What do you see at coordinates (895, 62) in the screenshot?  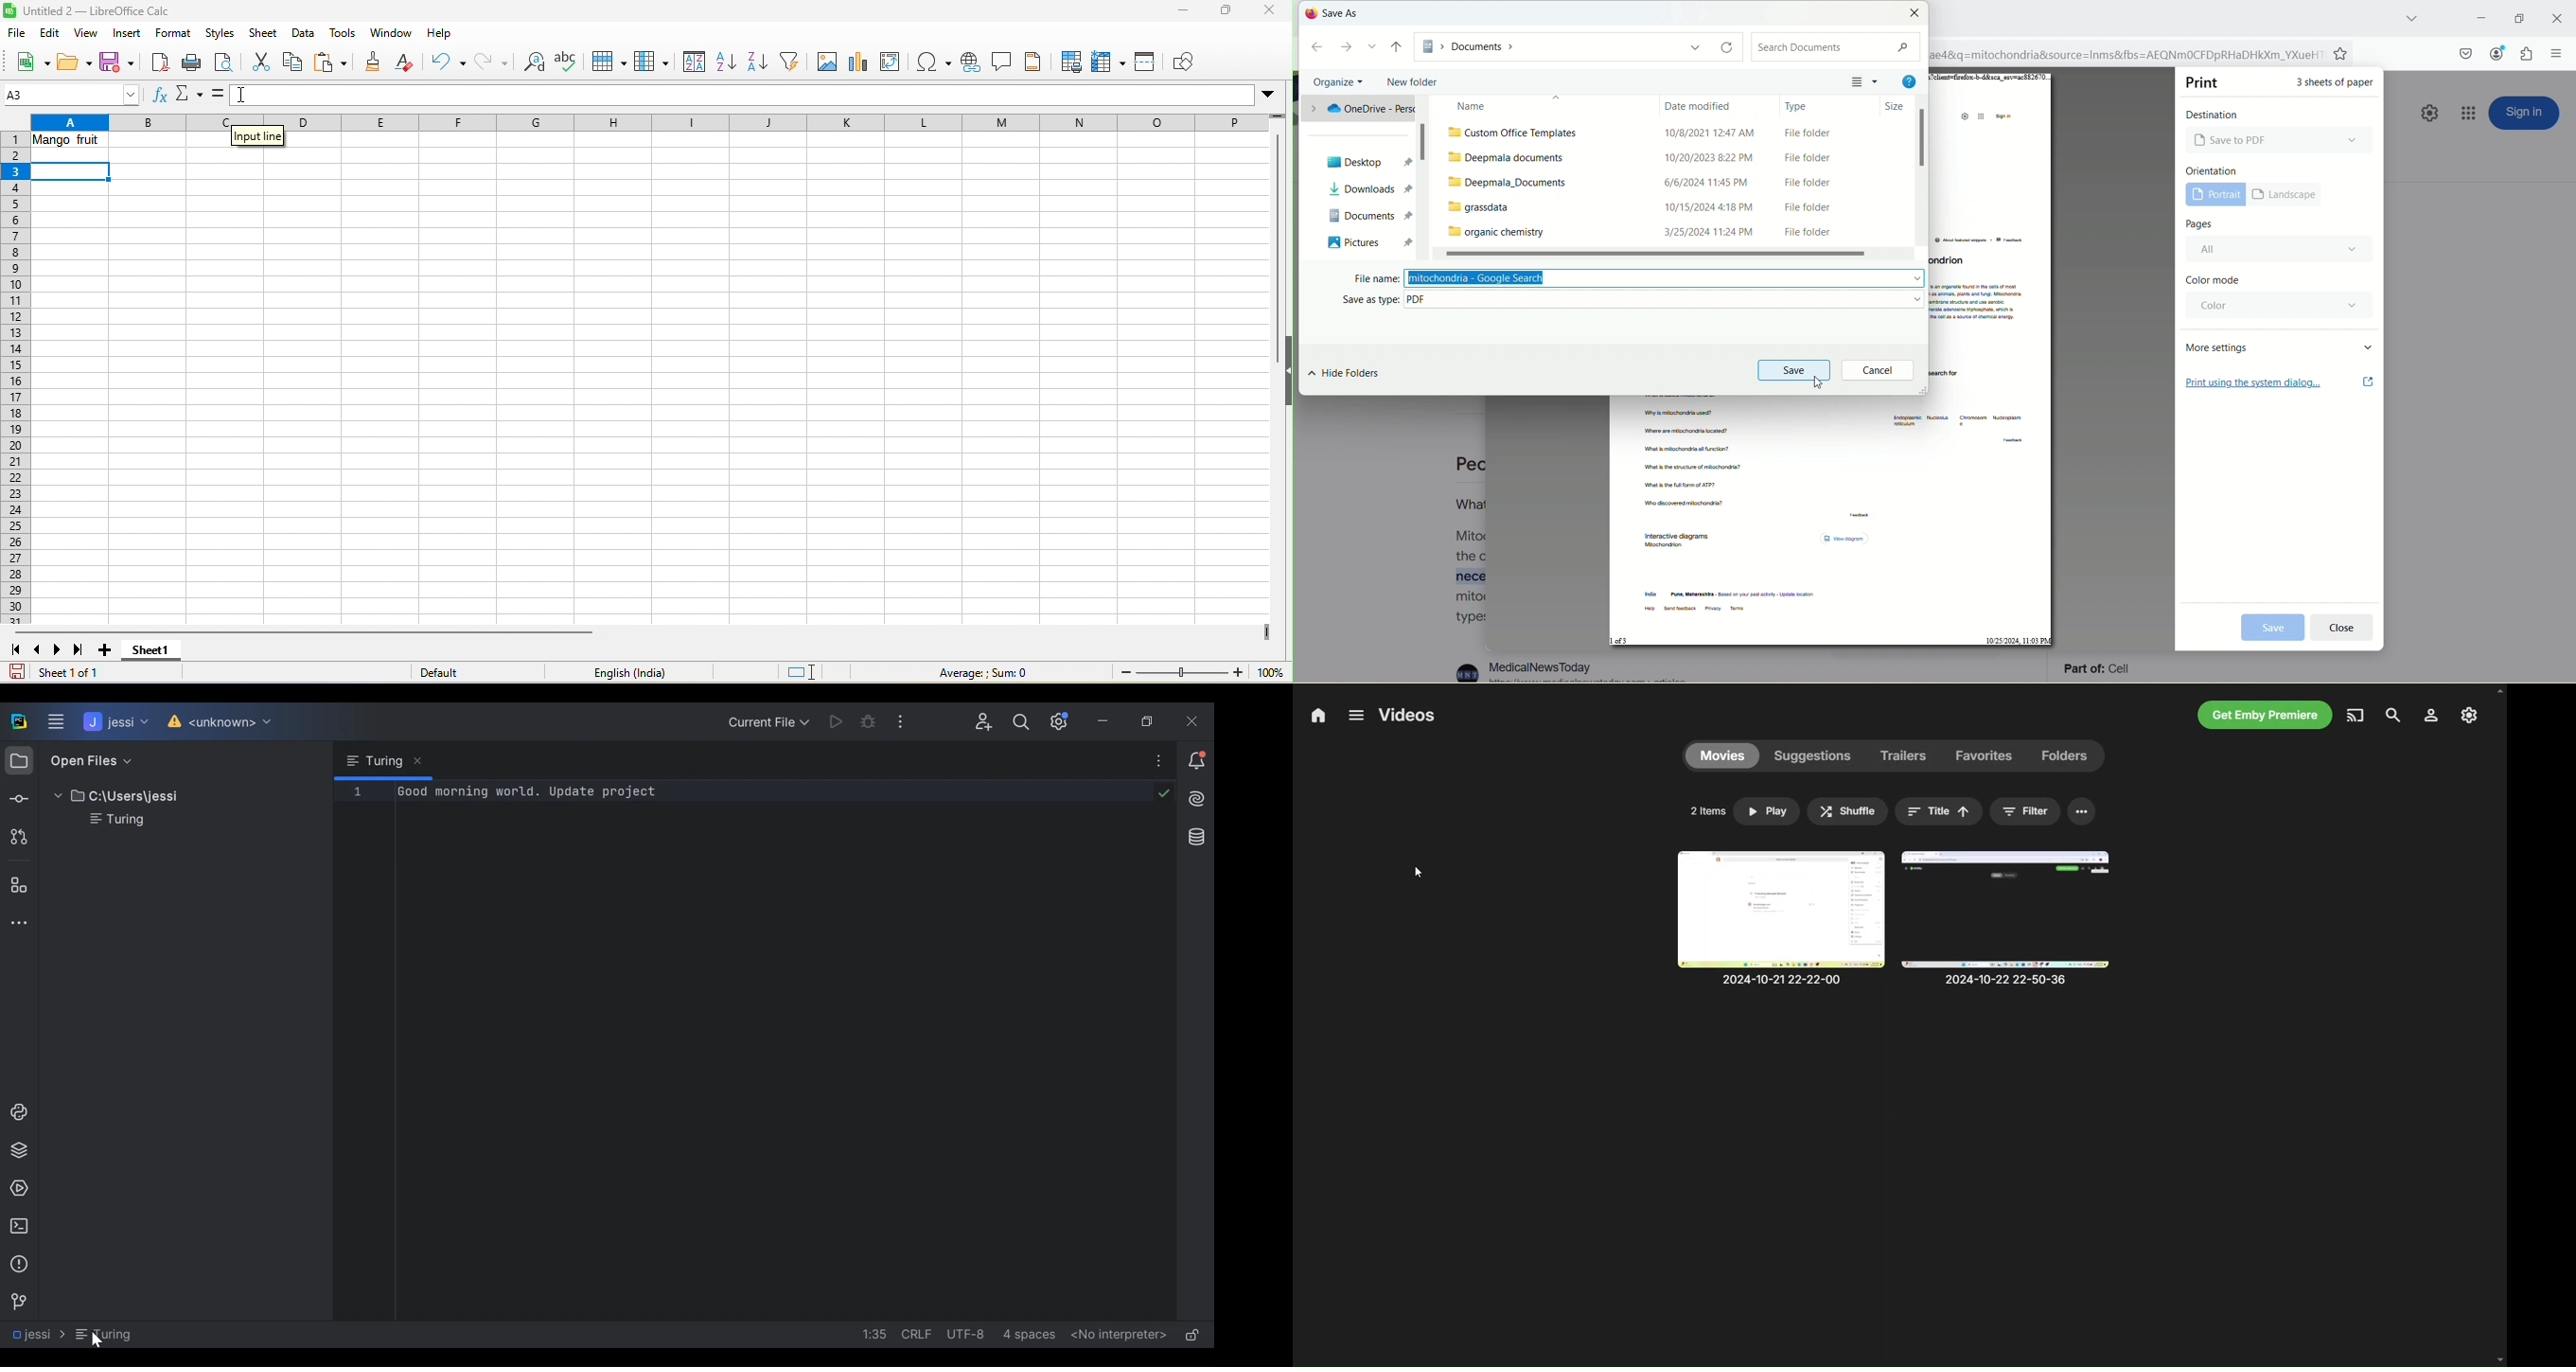 I see `edit pivot table` at bounding box center [895, 62].